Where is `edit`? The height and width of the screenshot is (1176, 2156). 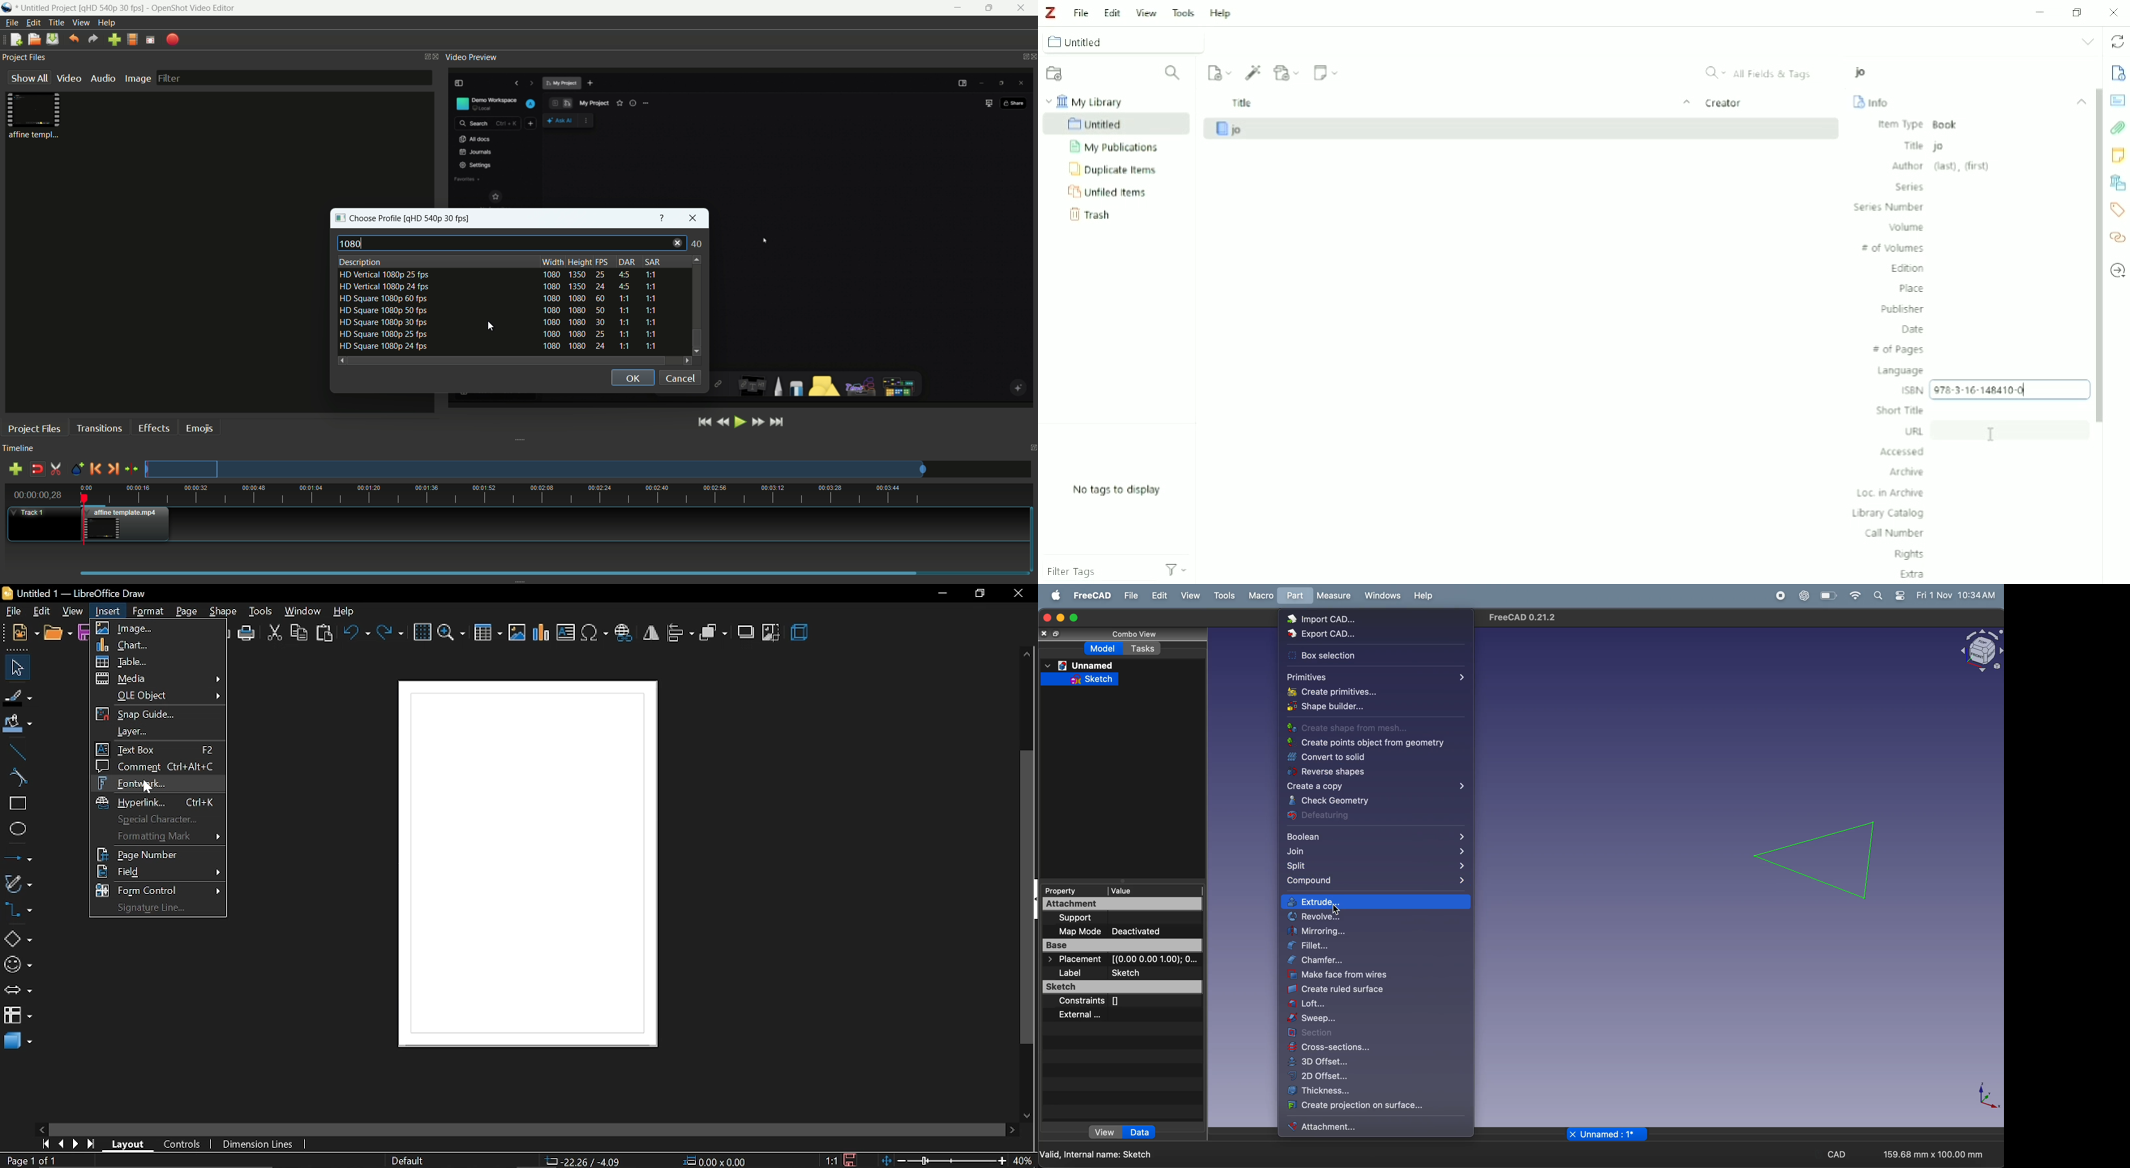
edit is located at coordinates (1160, 594).